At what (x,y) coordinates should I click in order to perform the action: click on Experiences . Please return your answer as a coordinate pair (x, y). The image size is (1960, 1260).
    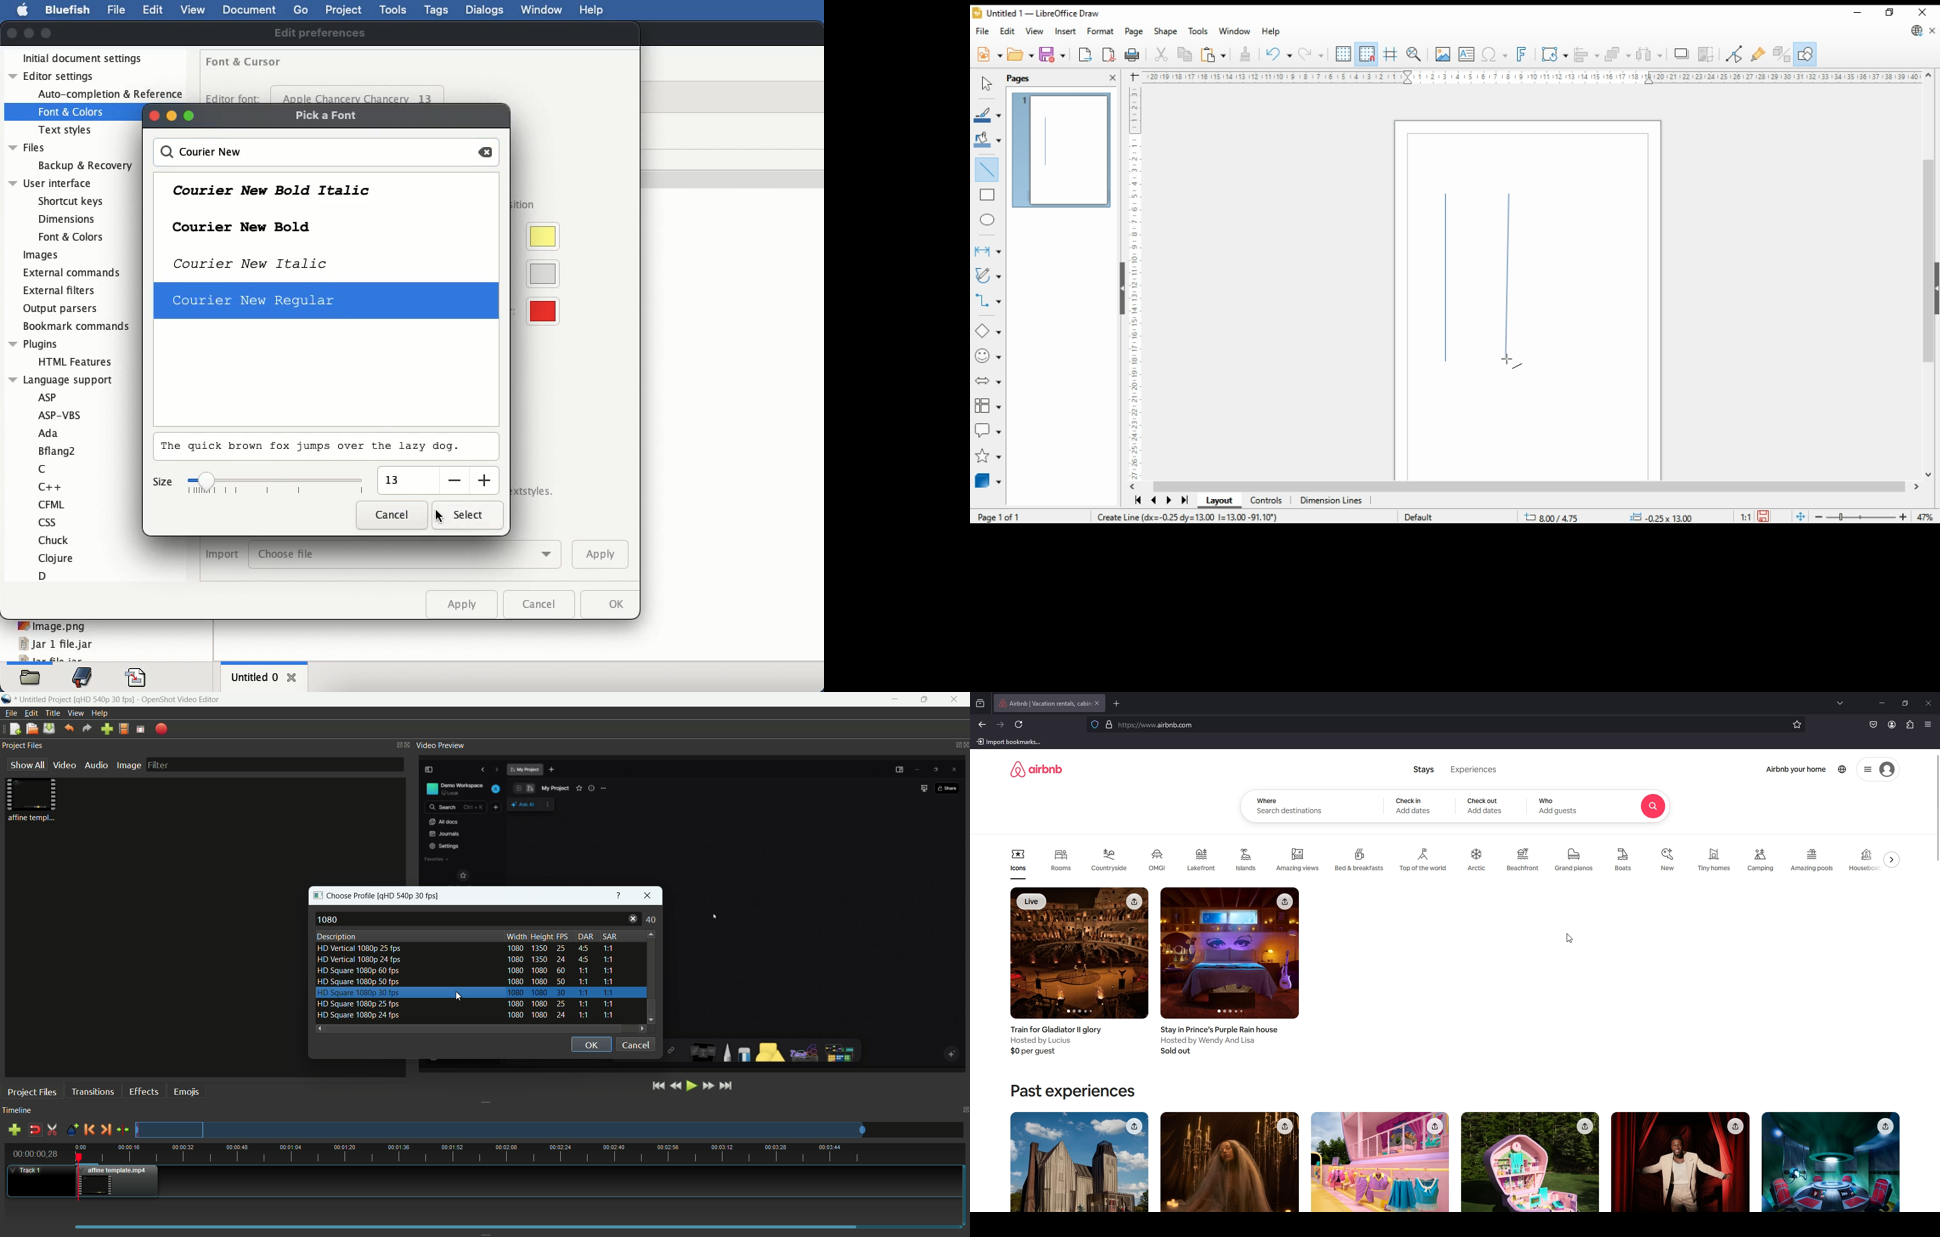
    Looking at the image, I should click on (1474, 769).